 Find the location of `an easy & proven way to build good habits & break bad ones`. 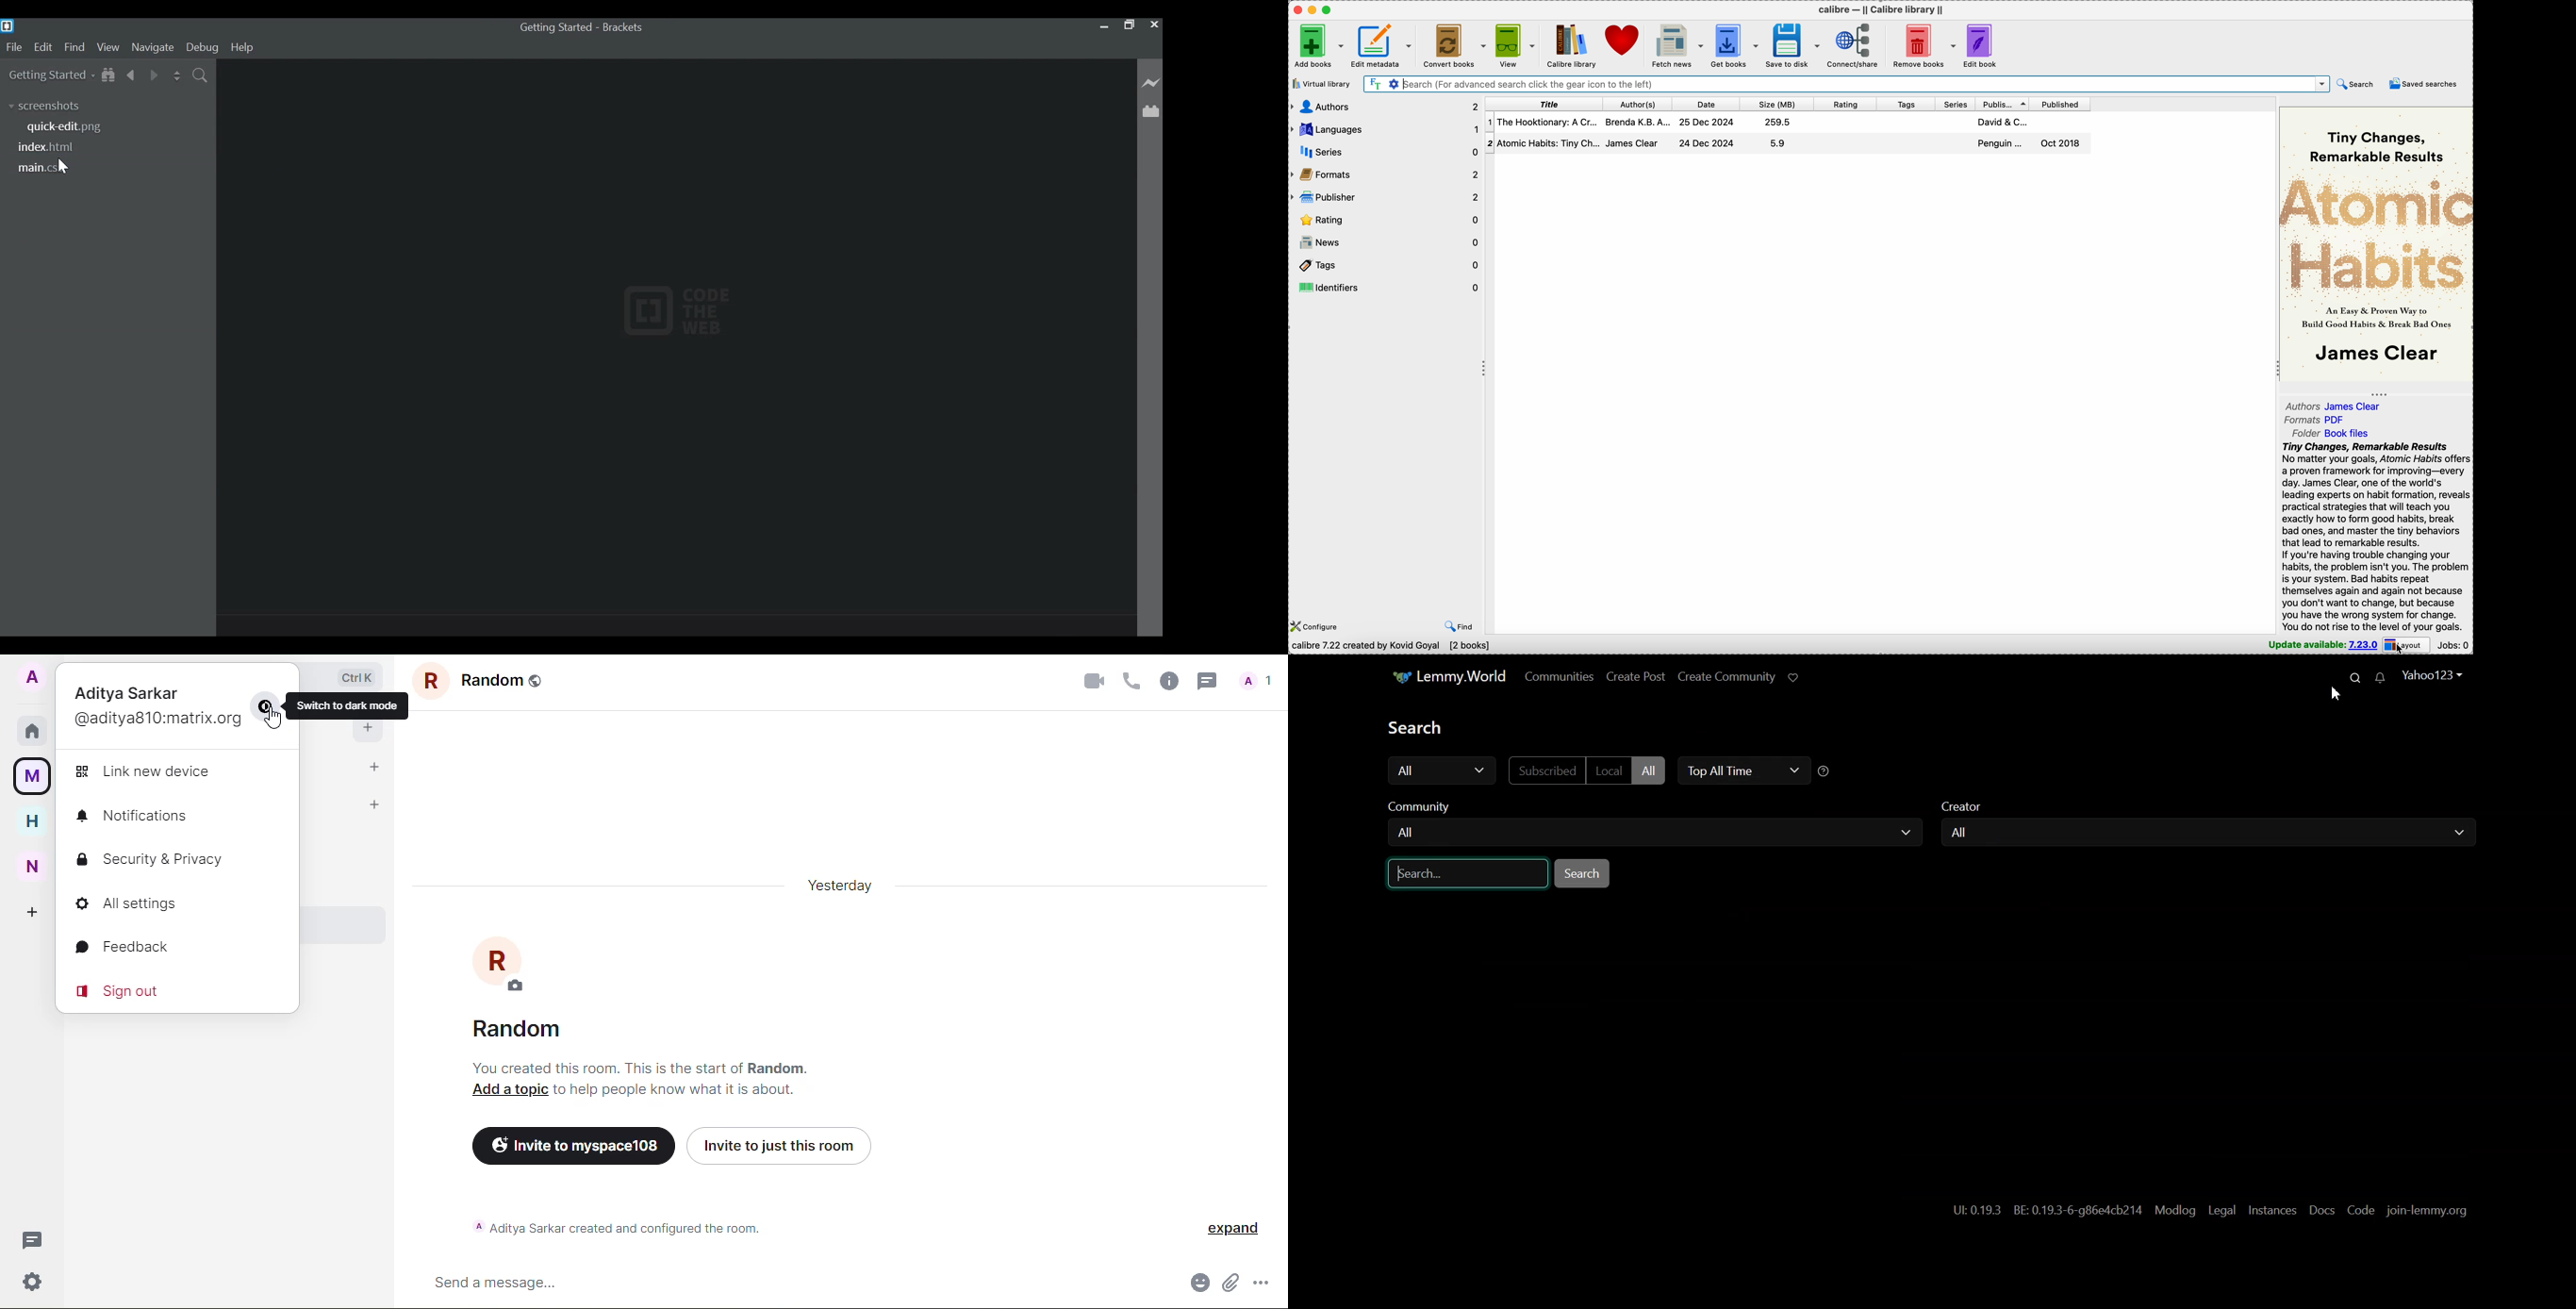

an easy & proven way to build good habits & break bad ones is located at coordinates (2377, 317).